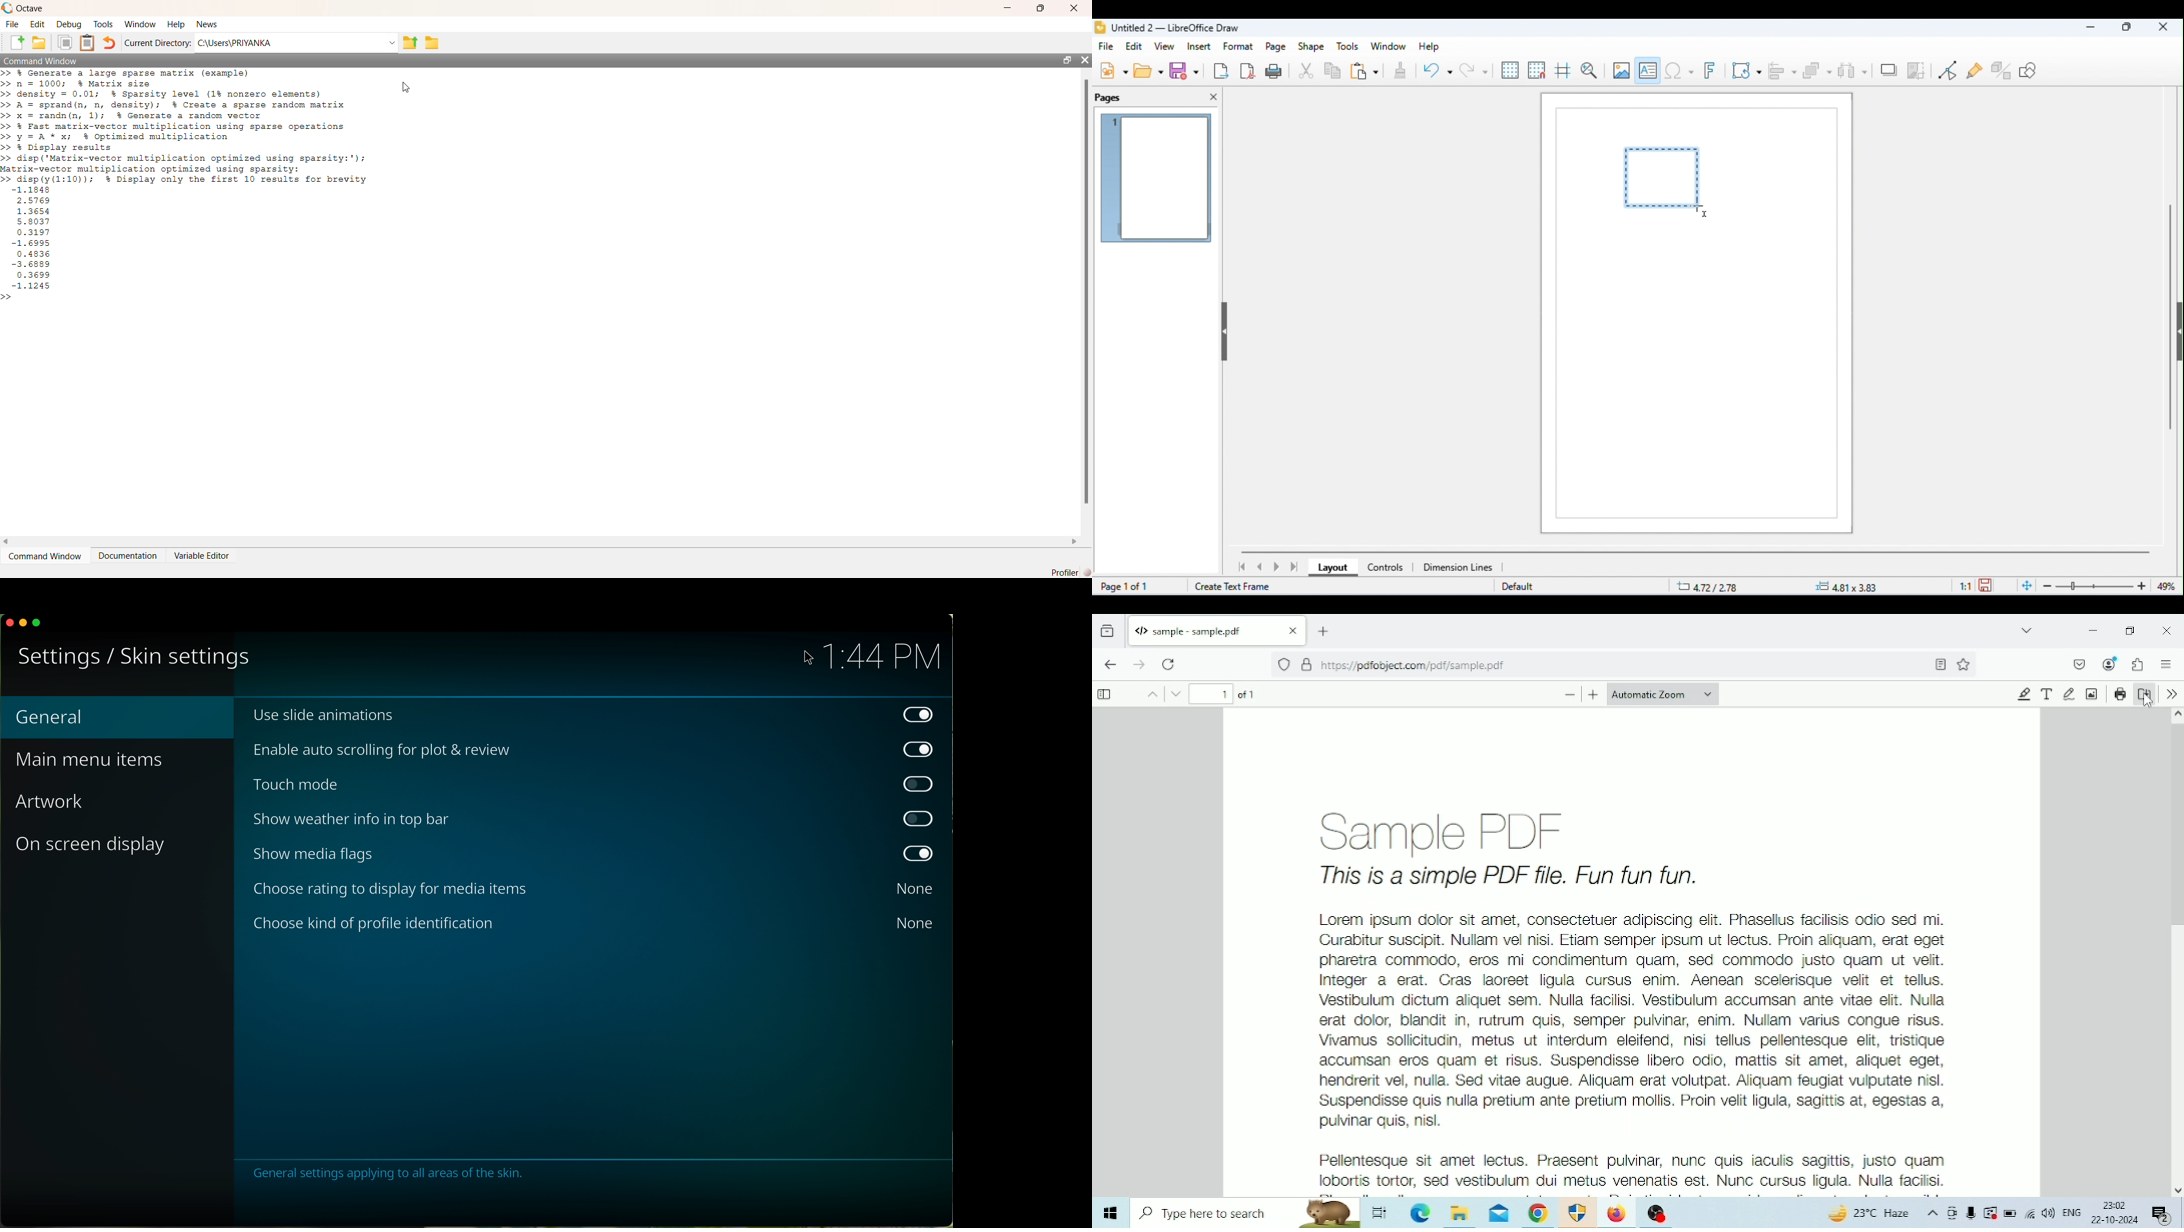  I want to click on Zoom in, so click(1593, 695).